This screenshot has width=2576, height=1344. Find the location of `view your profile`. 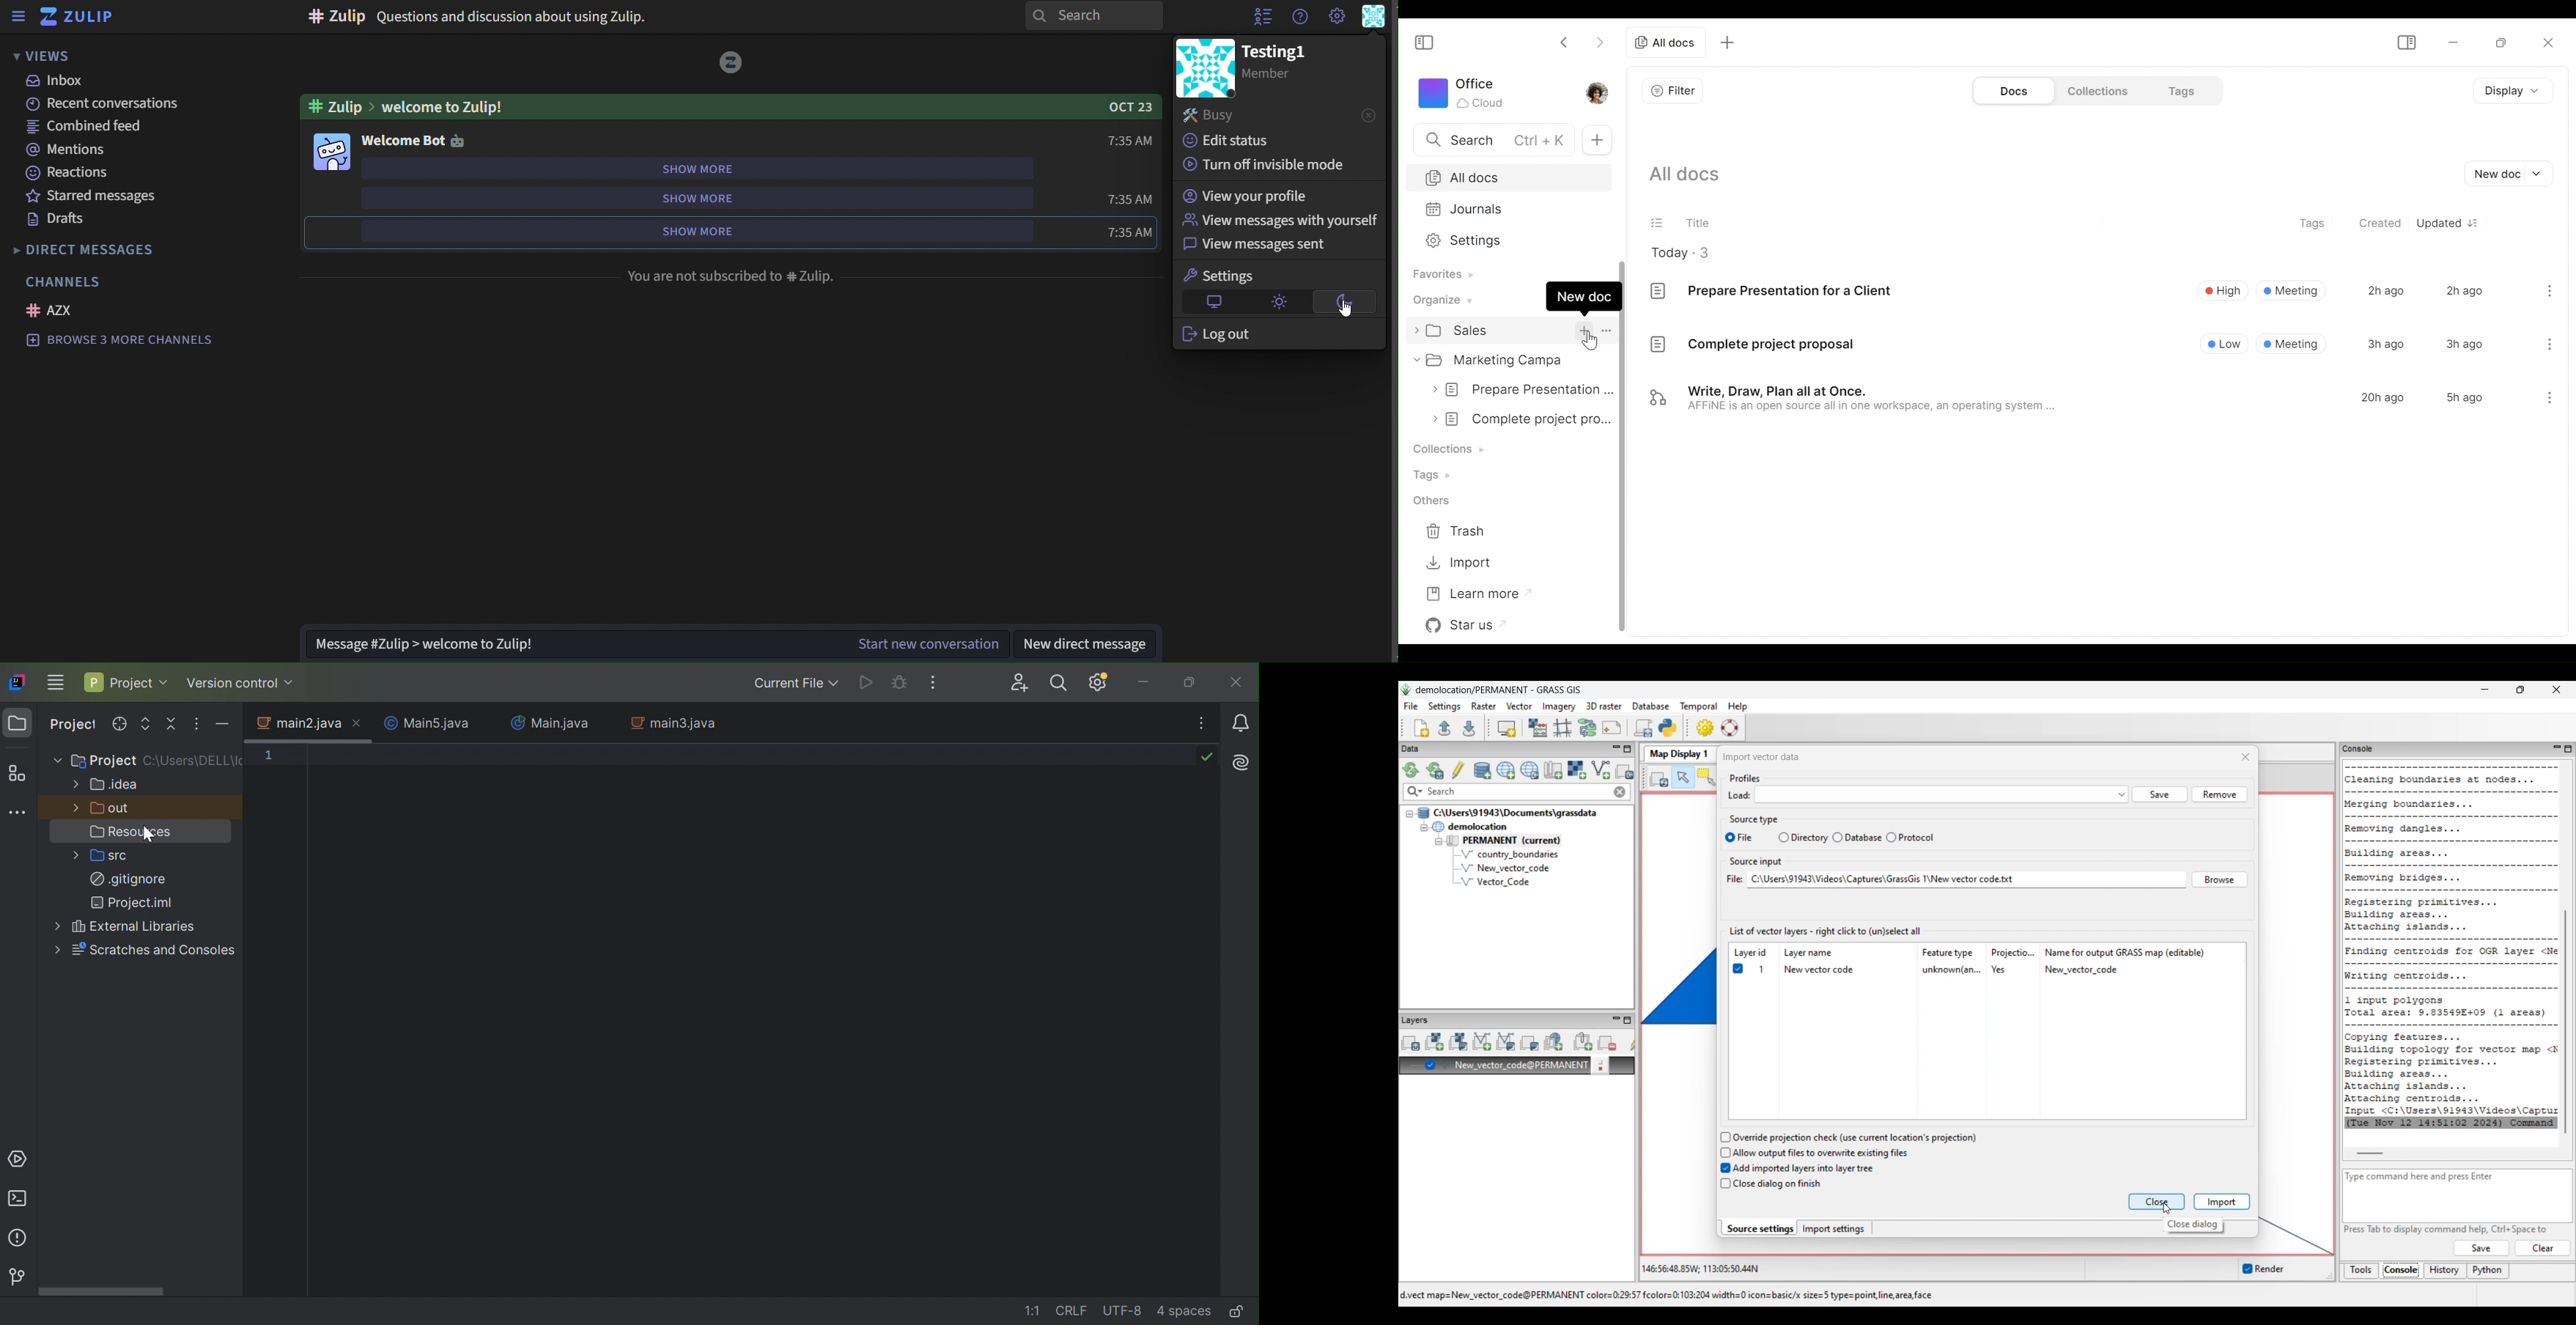

view your profile is located at coordinates (1250, 195).